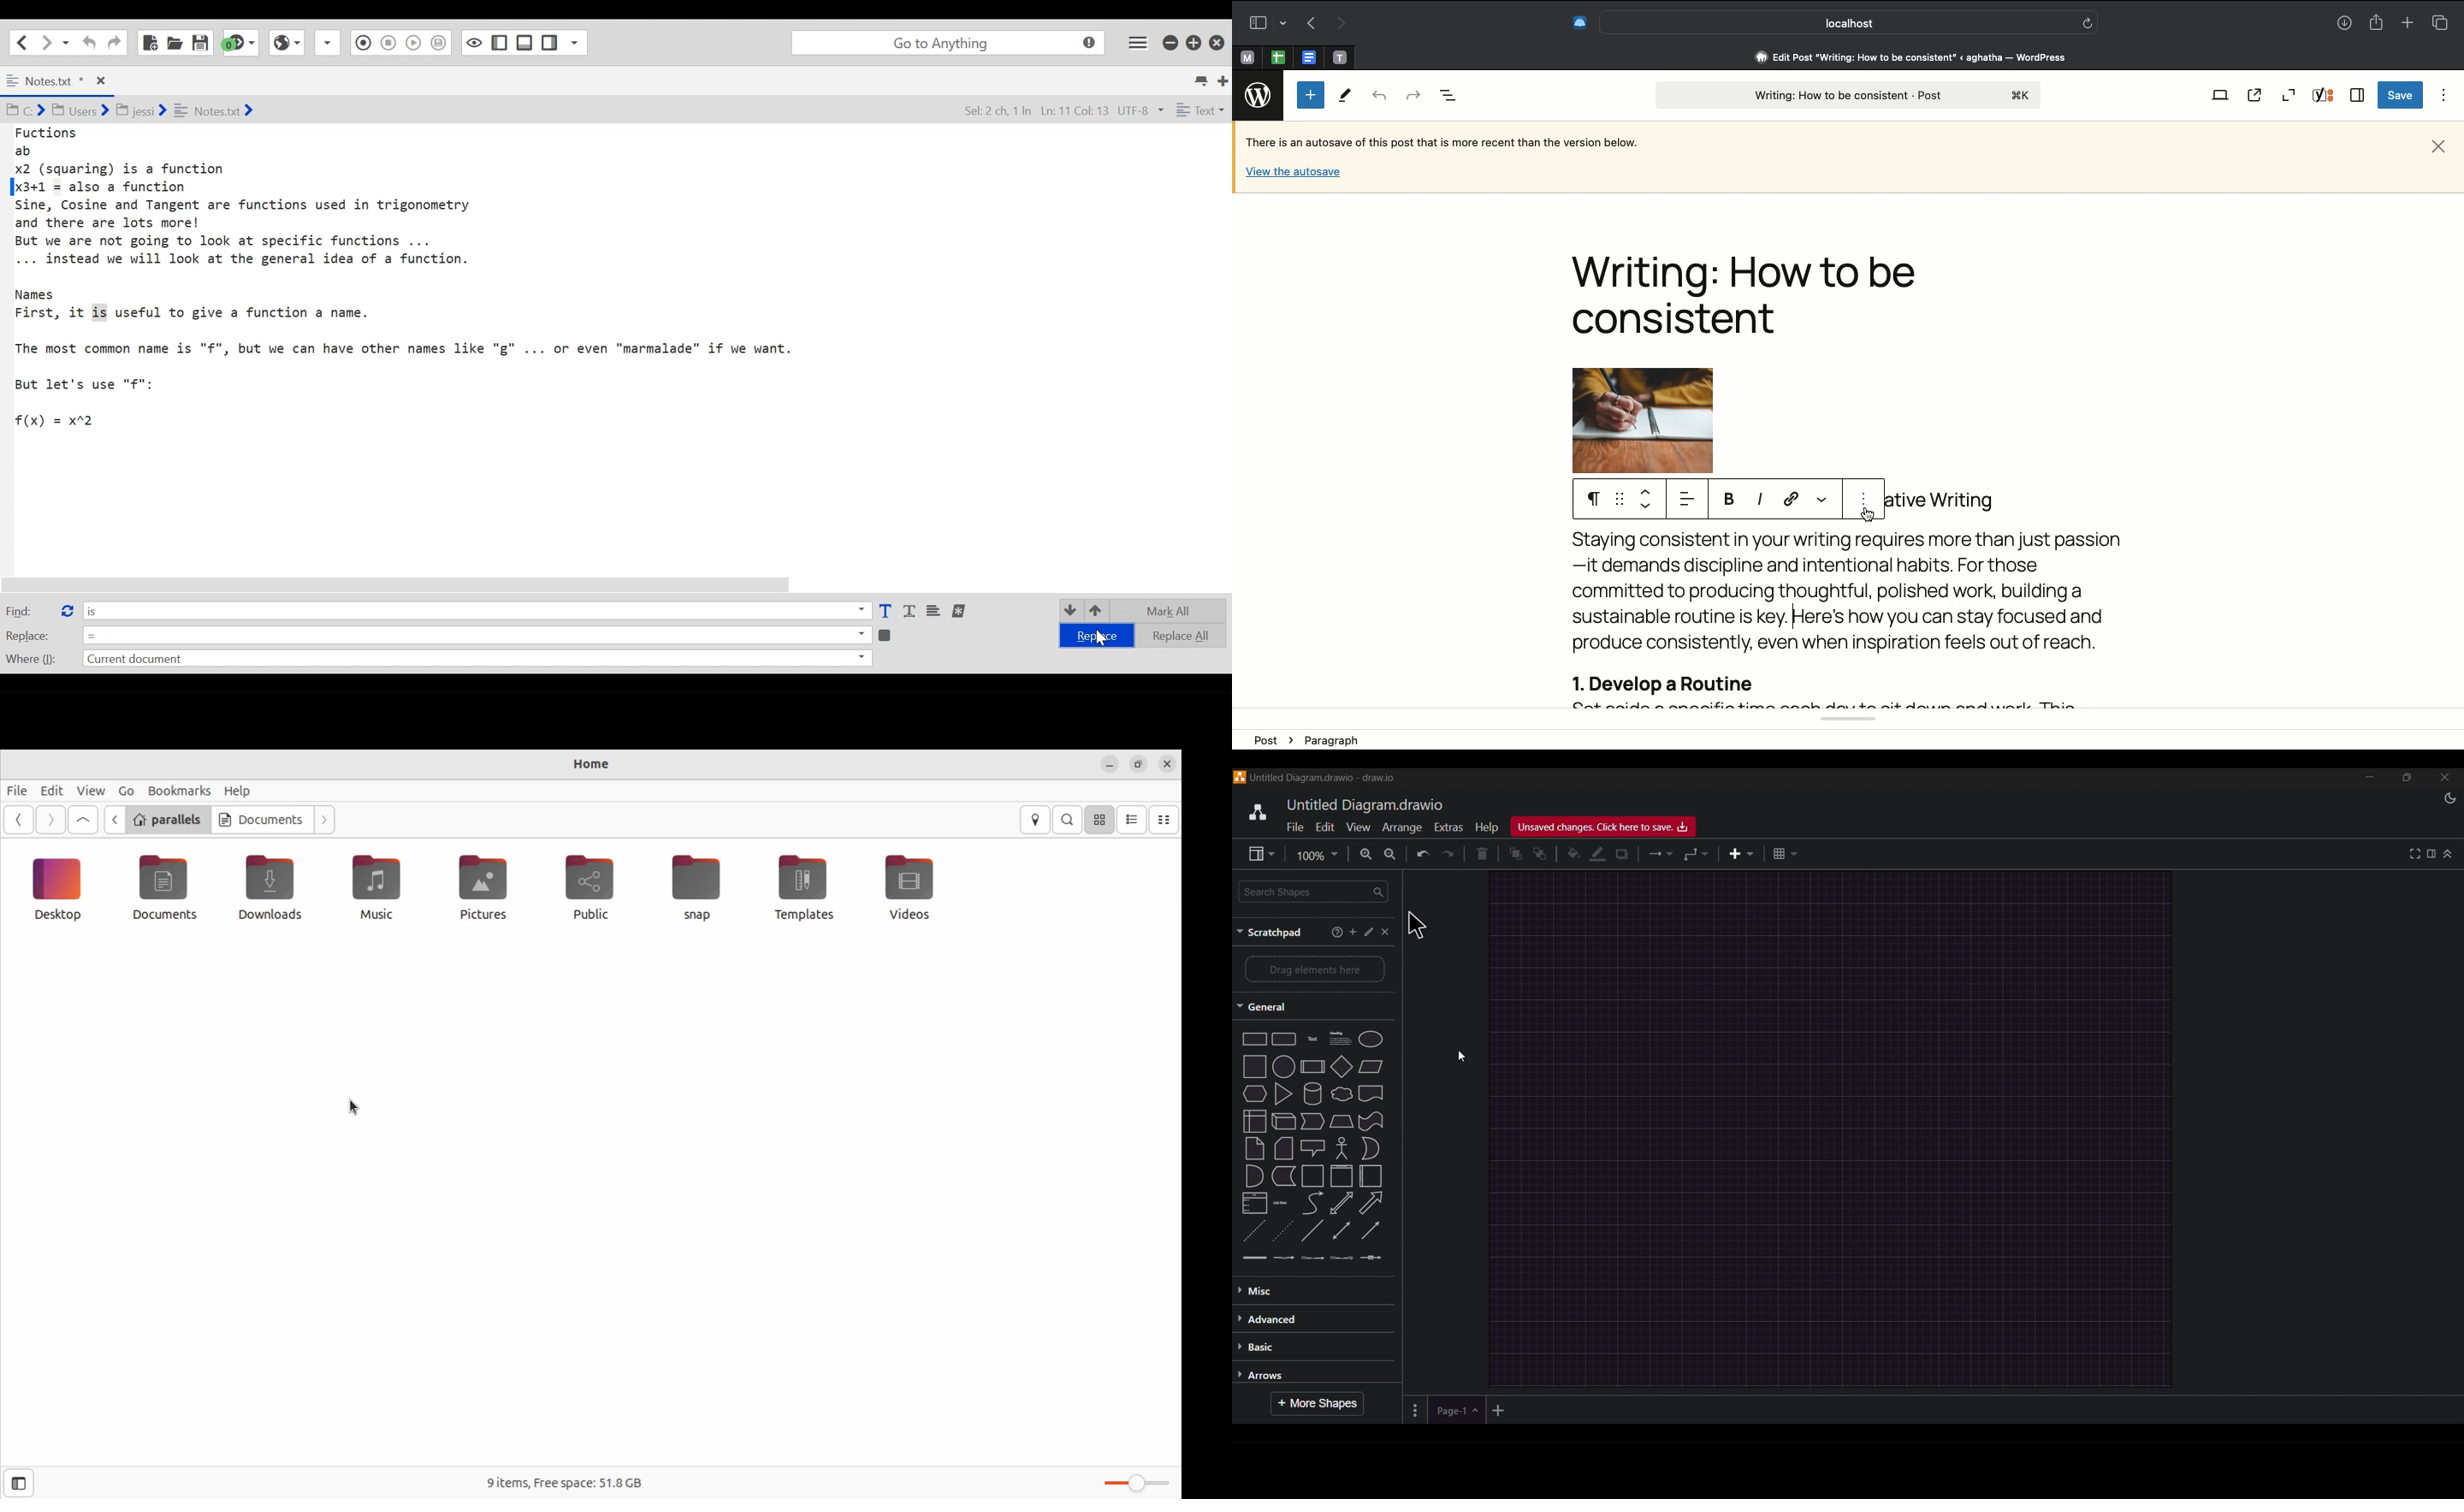 This screenshot has width=2464, height=1512. Describe the element at coordinates (51, 791) in the screenshot. I see `Edit` at that location.